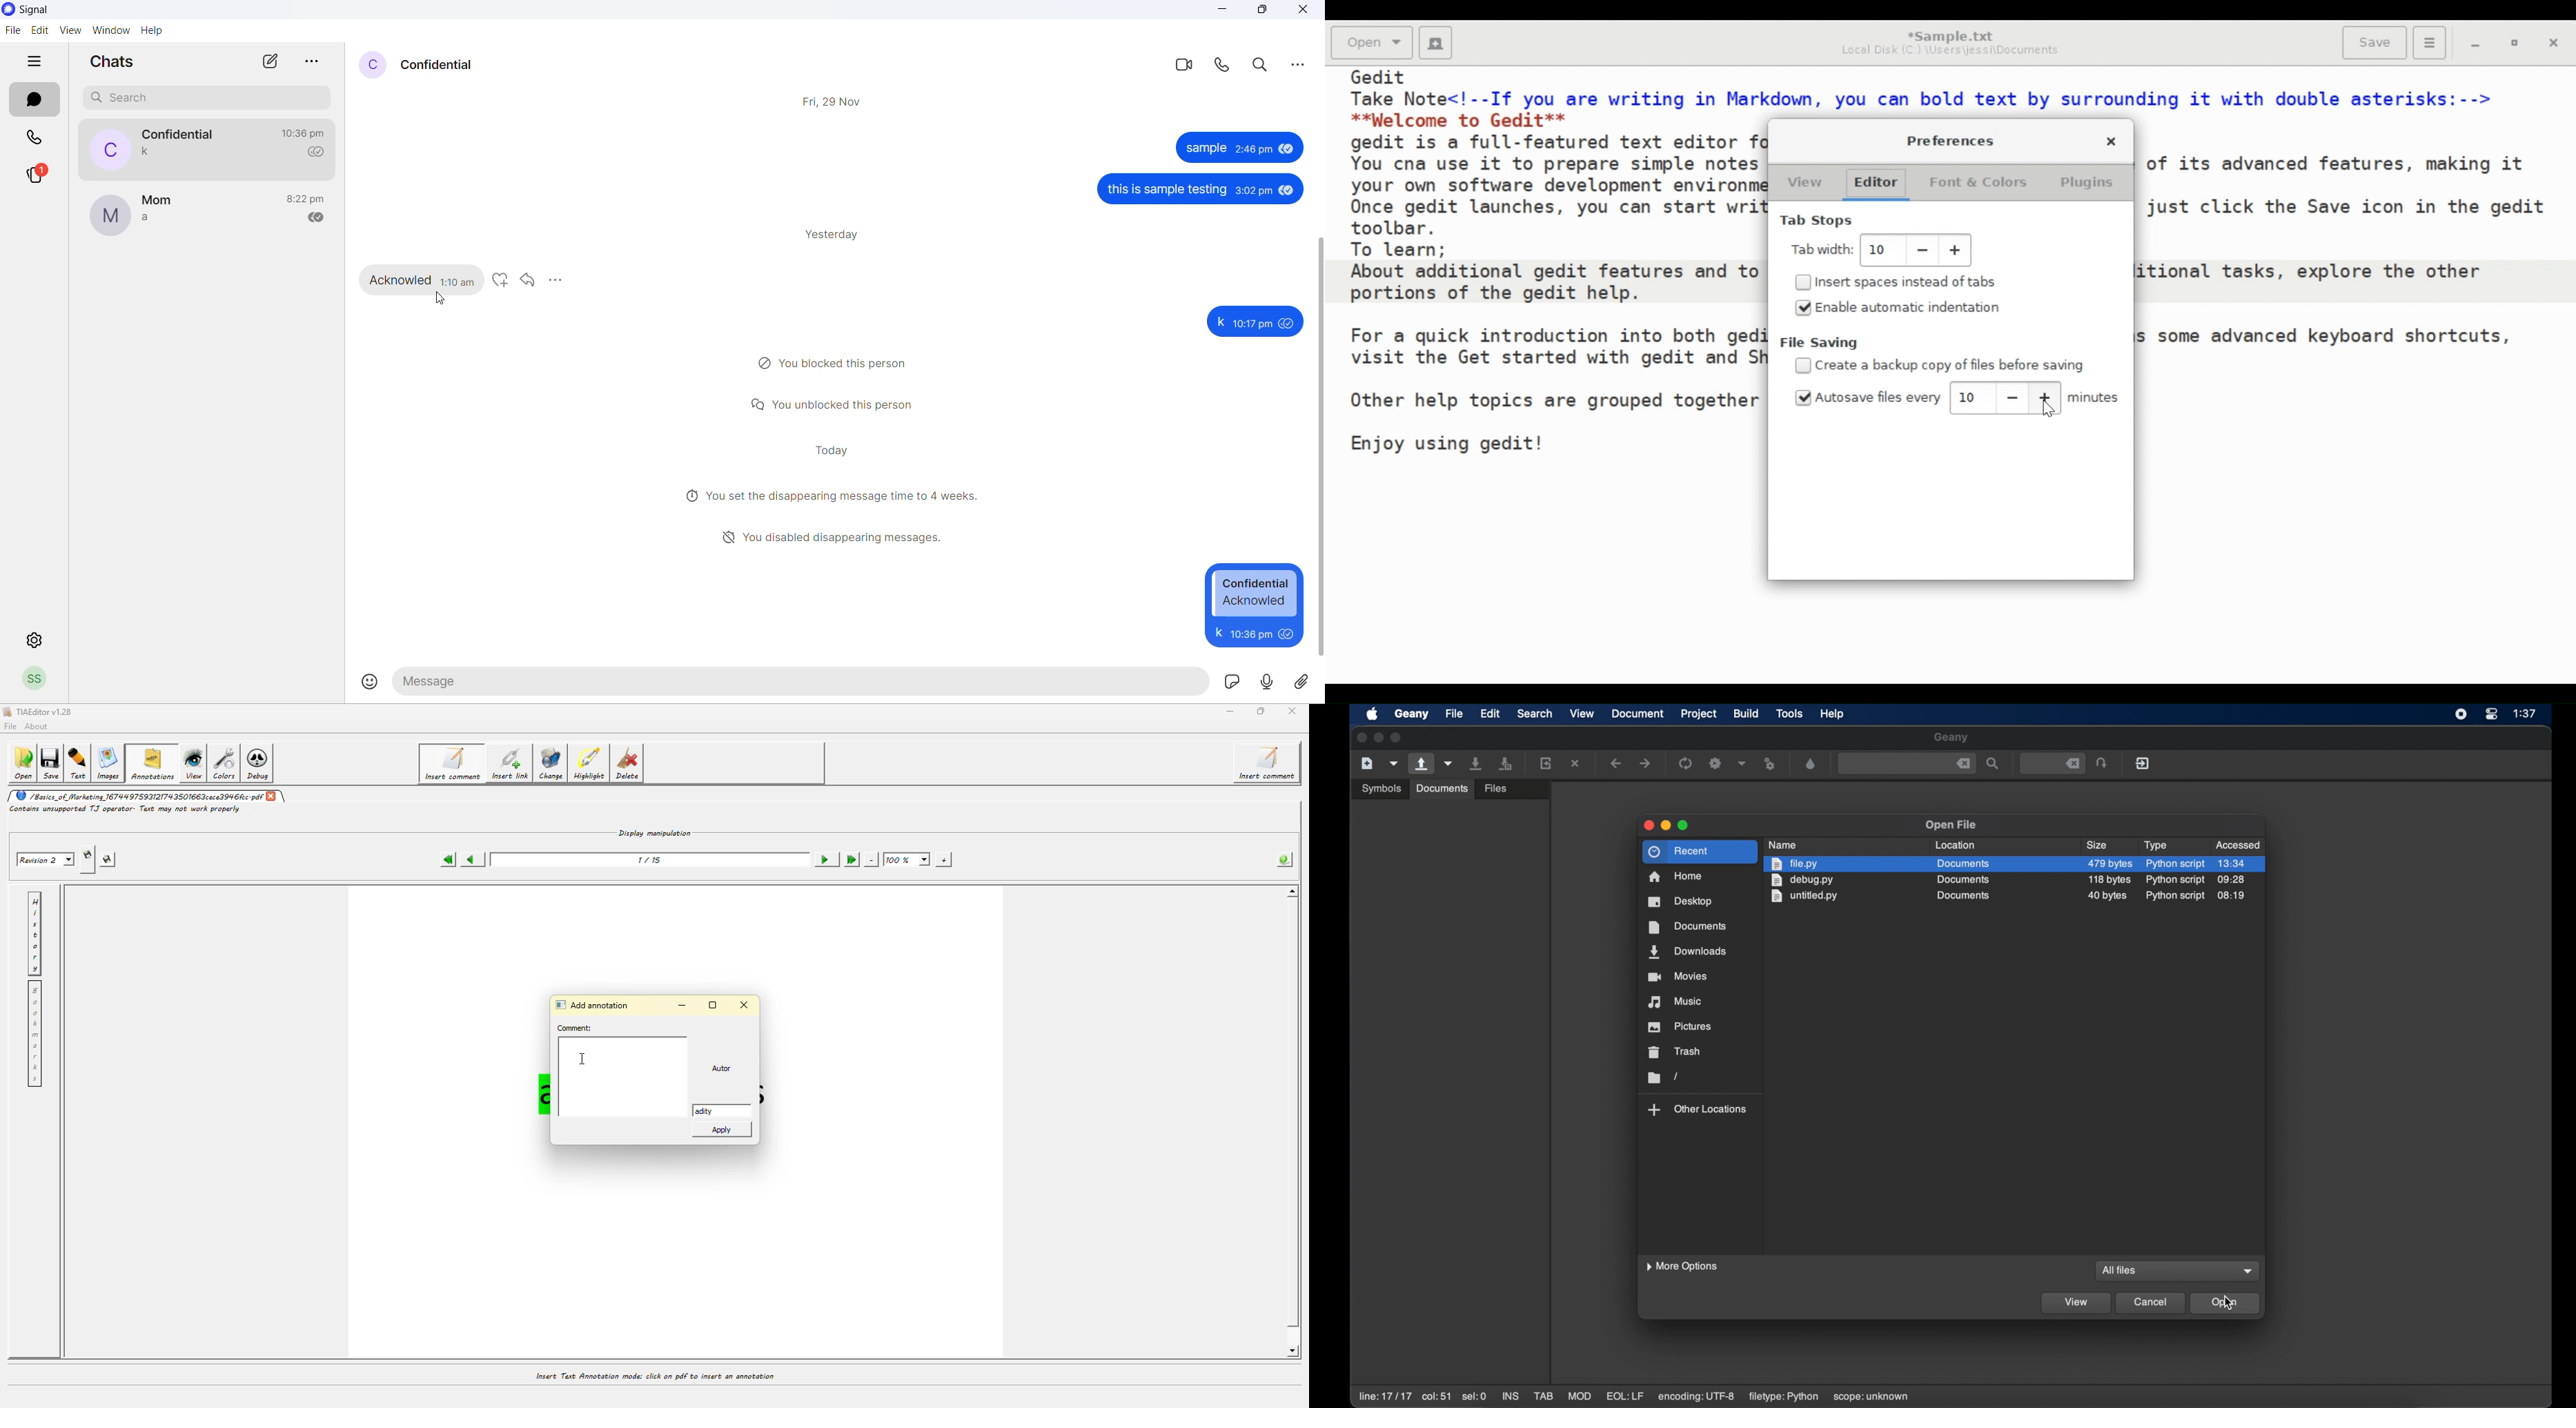 This screenshot has height=1428, width=2576. Describe the element at coordinates (440, 64) in the screenshot. I see `contact name` at that location.